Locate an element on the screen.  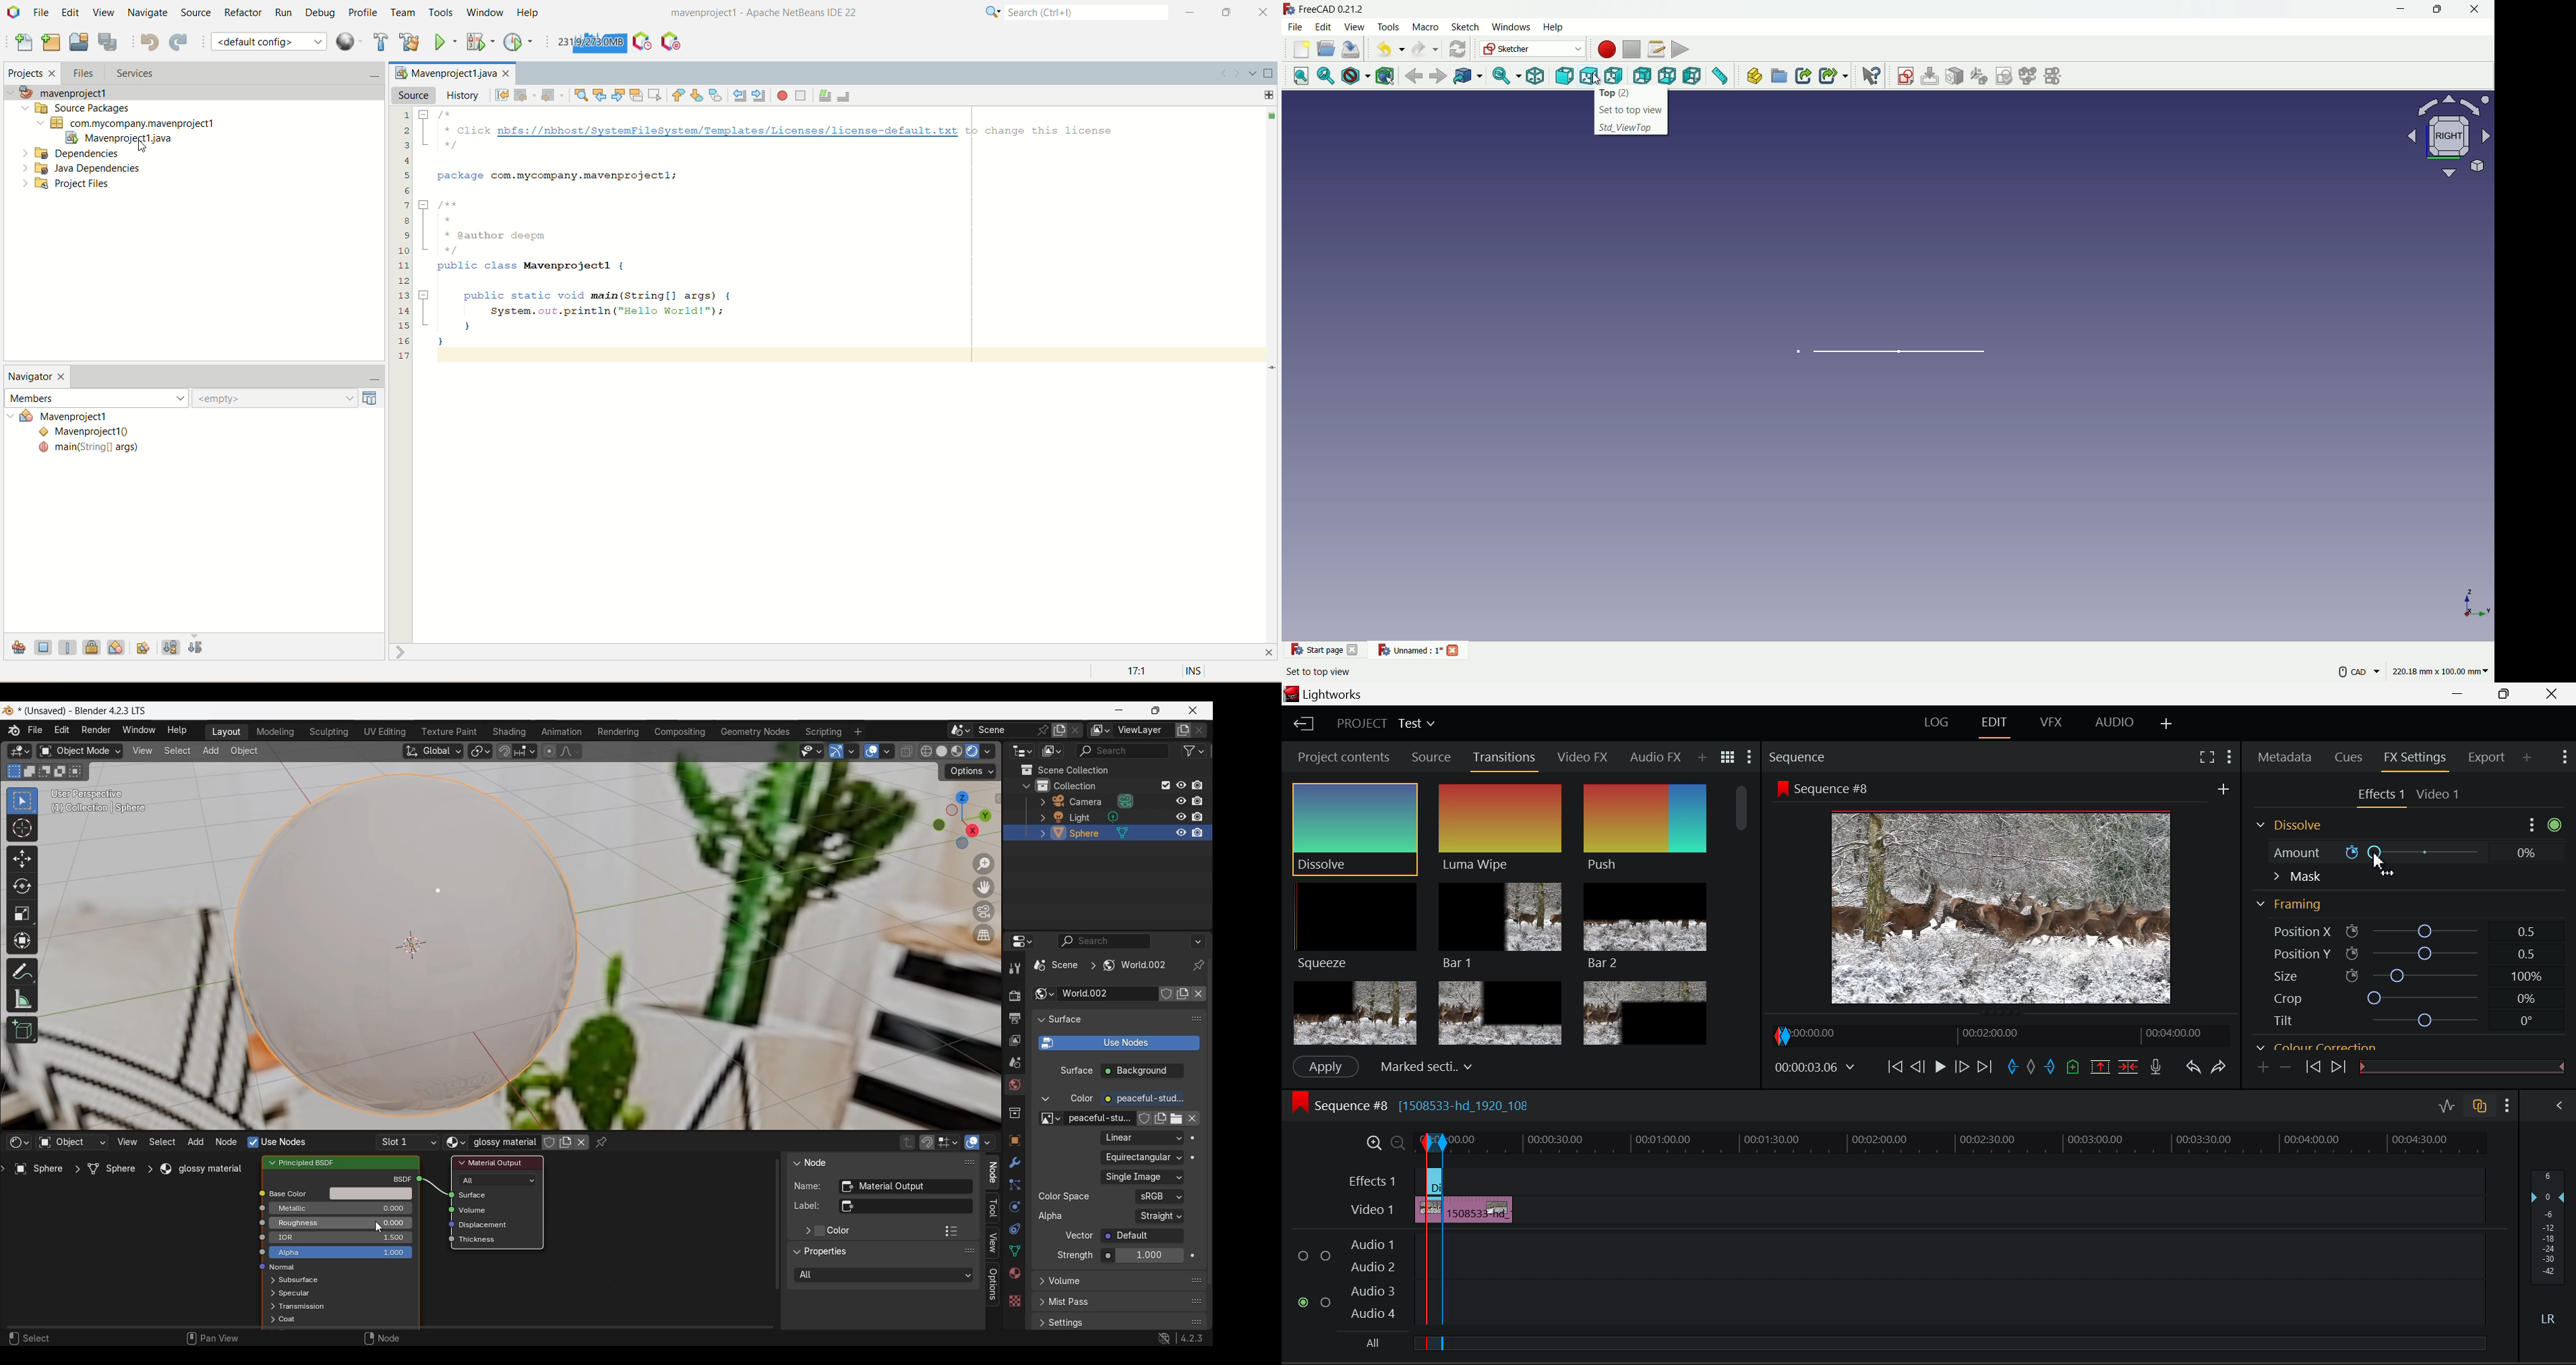
create group is located at coordinates (1779, 77).